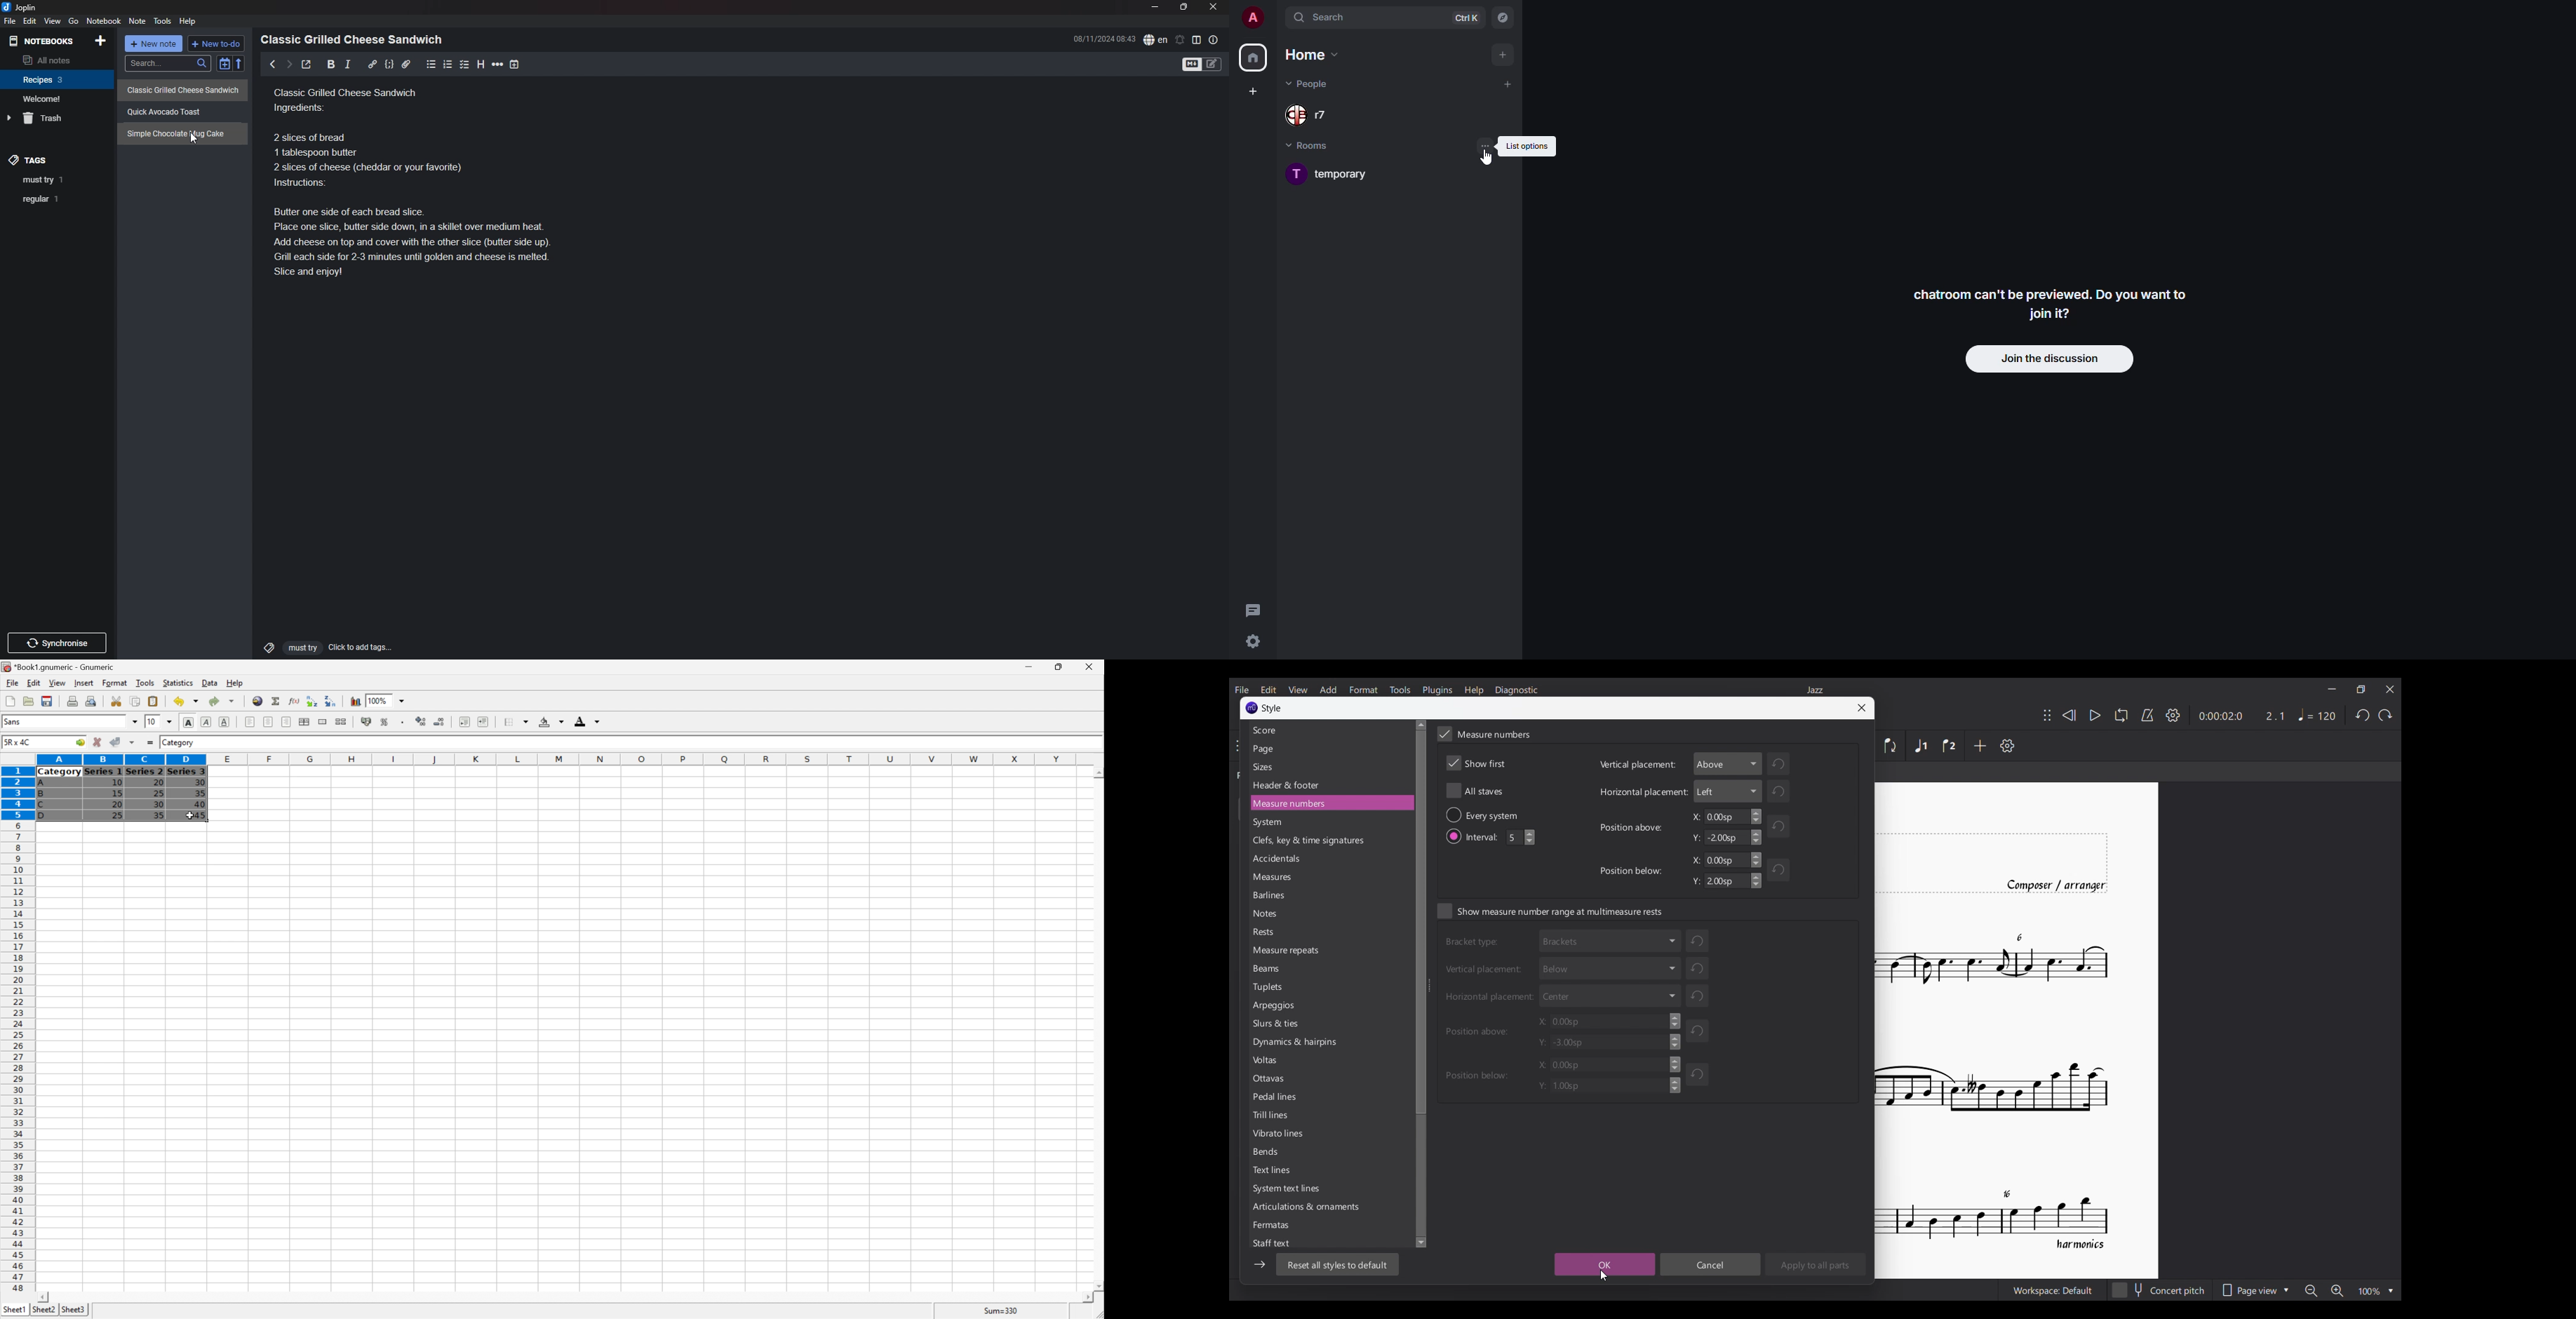 This screenshot has width=2576, height=1344. What do you see at coordinates (1312, 55) in the screenshot?
I see `home` at bounding box center [1312, 55].